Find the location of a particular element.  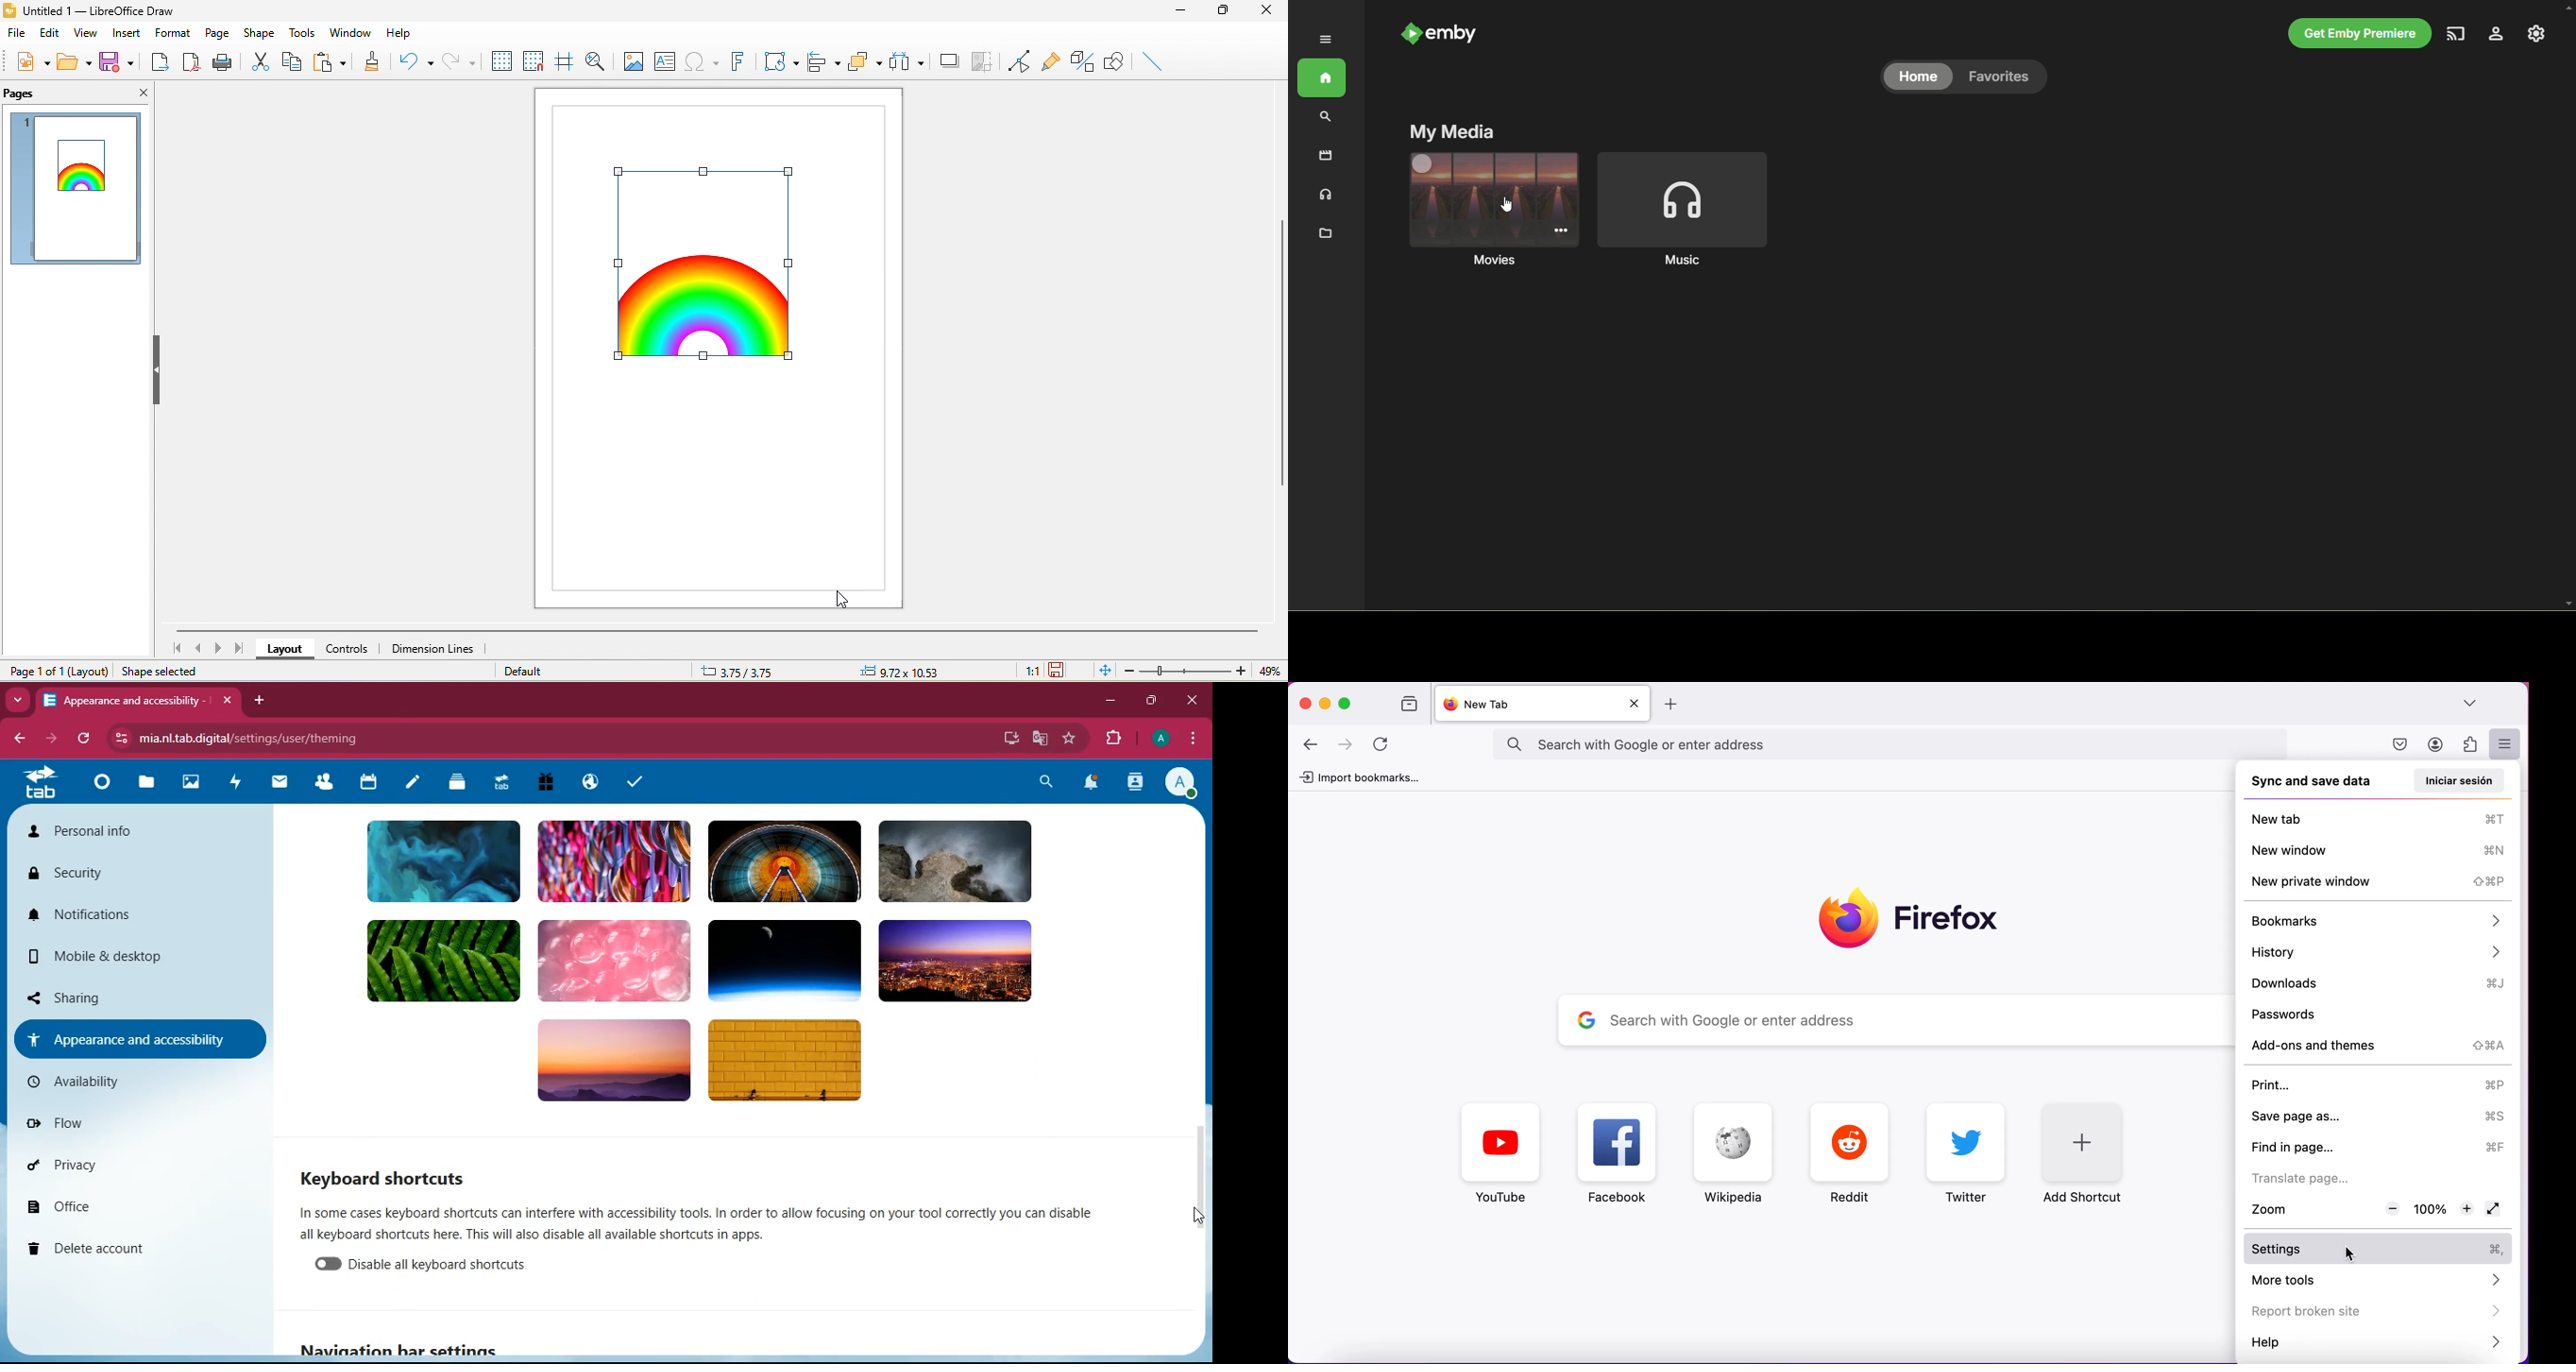

the document has not been modified since the last save is located at coordinates (1063, 671).